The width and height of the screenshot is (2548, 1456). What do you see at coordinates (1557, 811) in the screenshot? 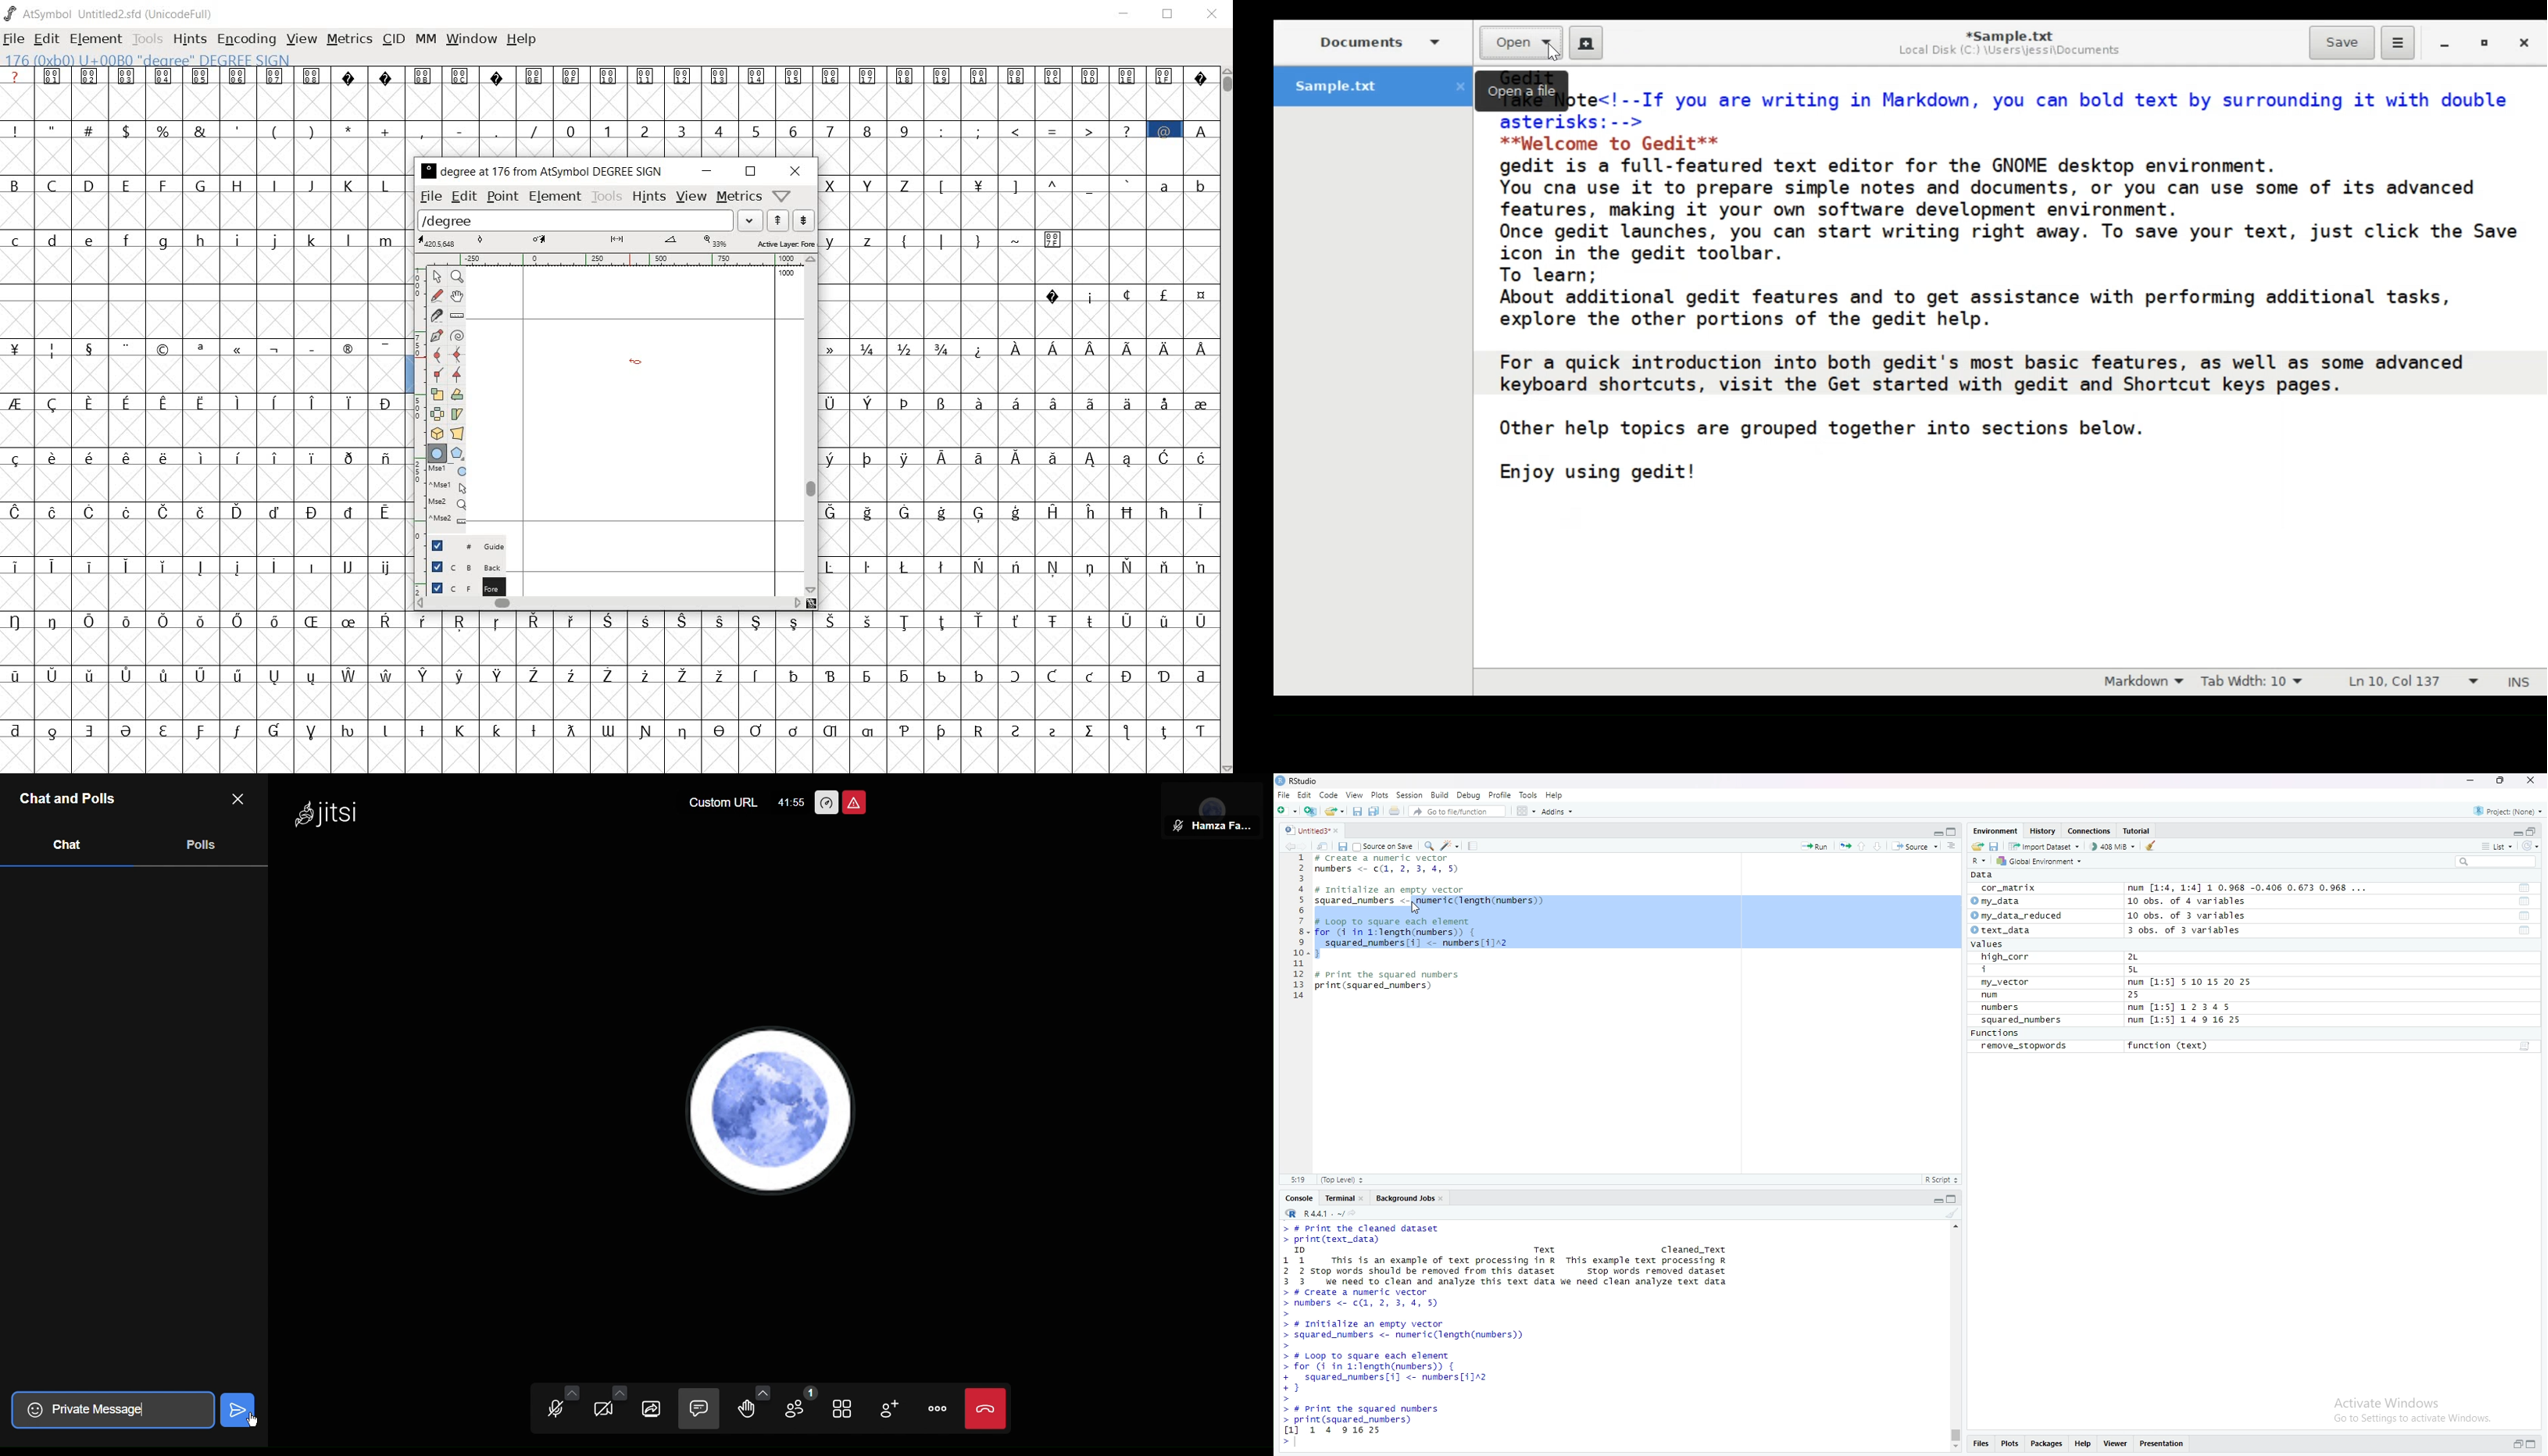
I see `Addins` at bounding box center [1557, 811].